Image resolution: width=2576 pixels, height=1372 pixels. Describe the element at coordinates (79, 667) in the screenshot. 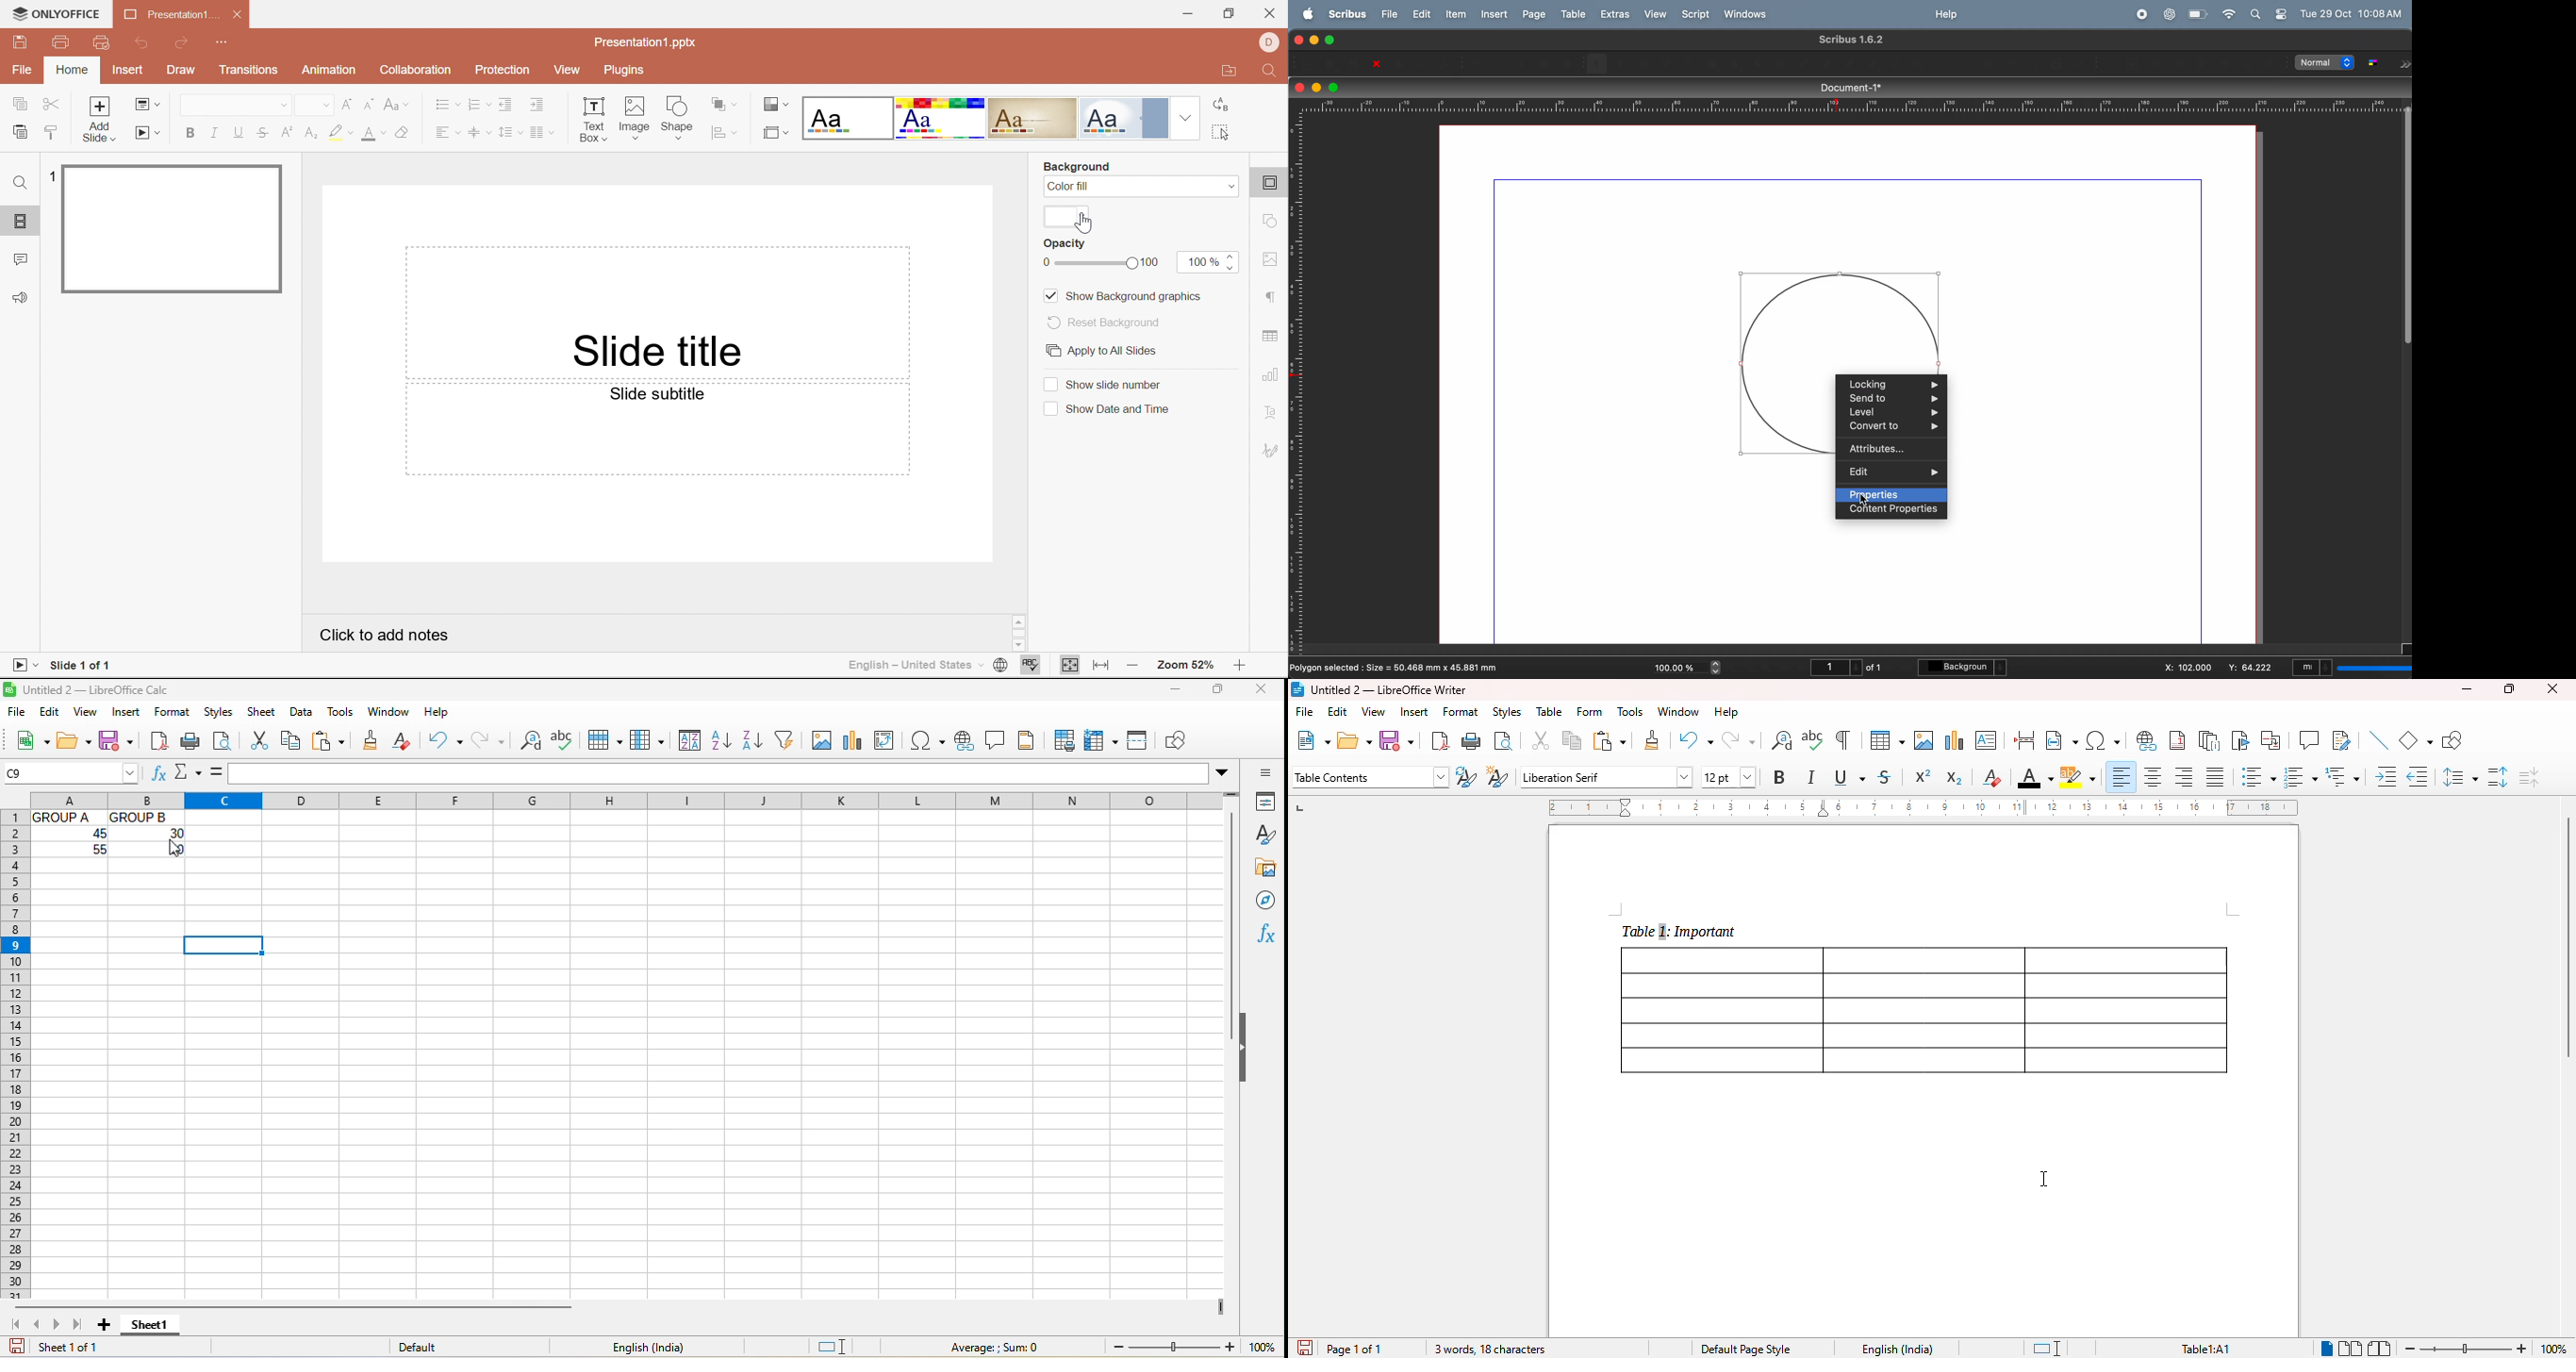

I see `Slide 1 of 1` at that location.